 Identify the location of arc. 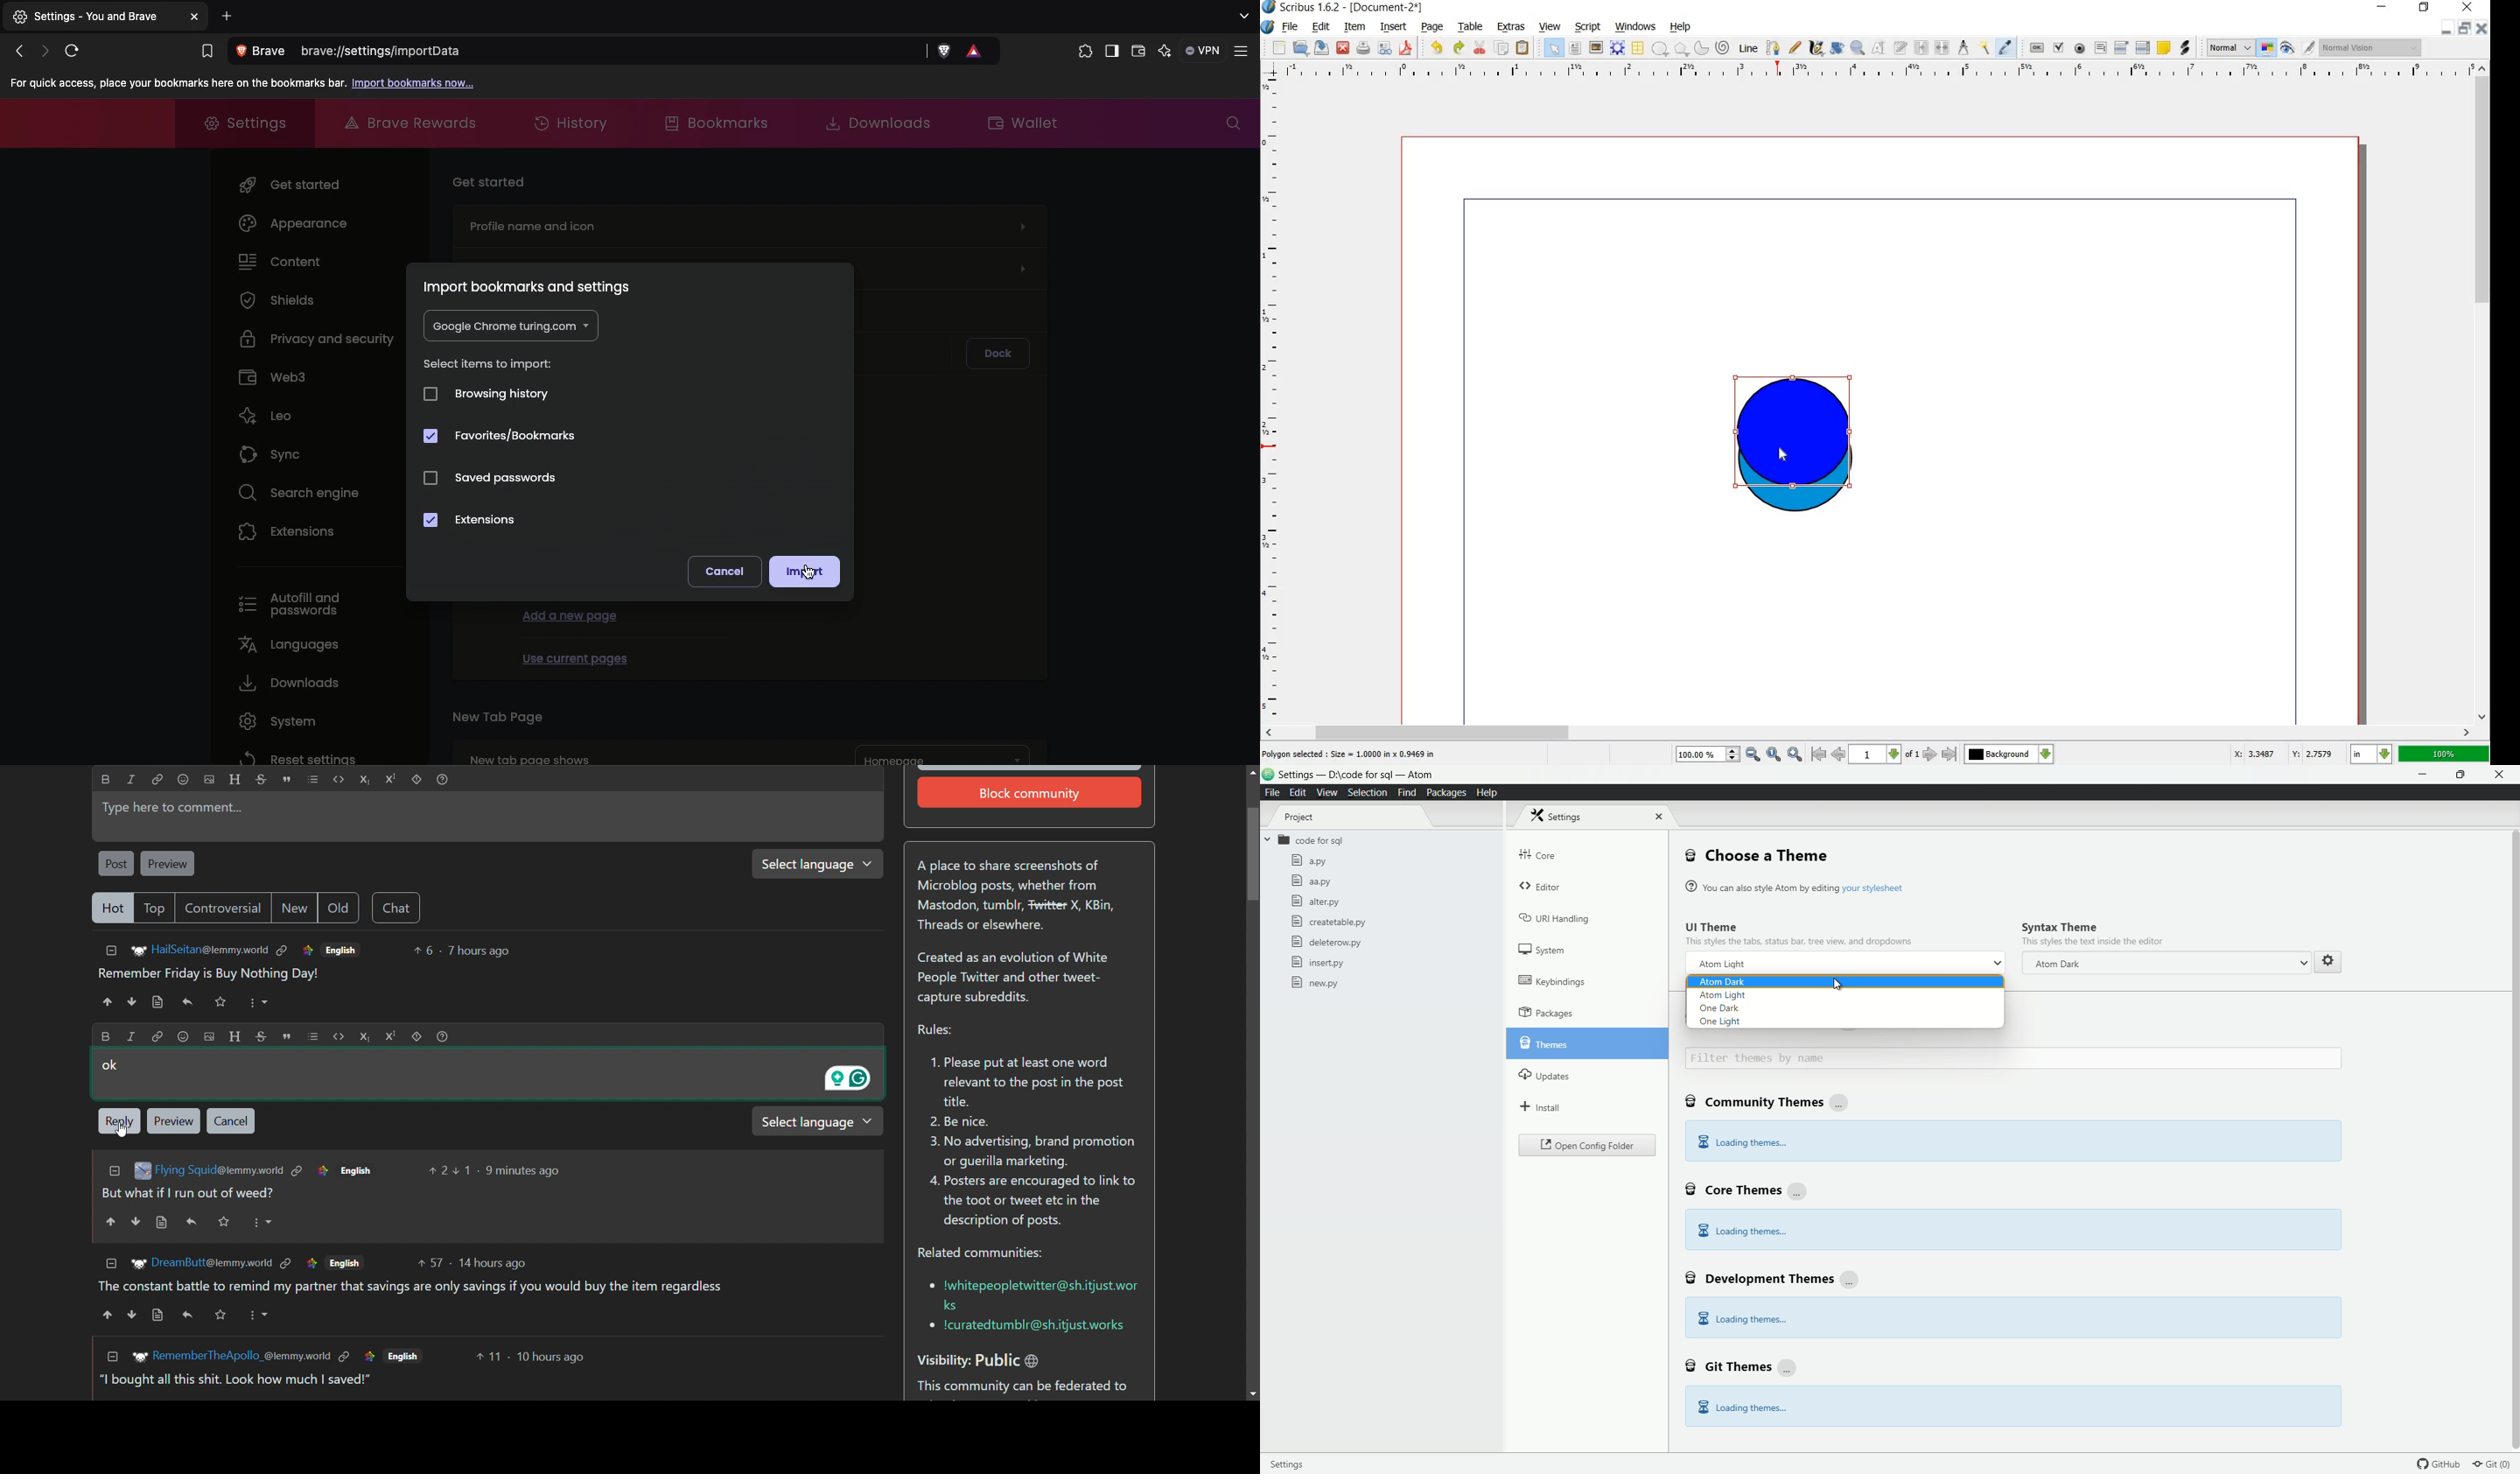
(1701, 50).